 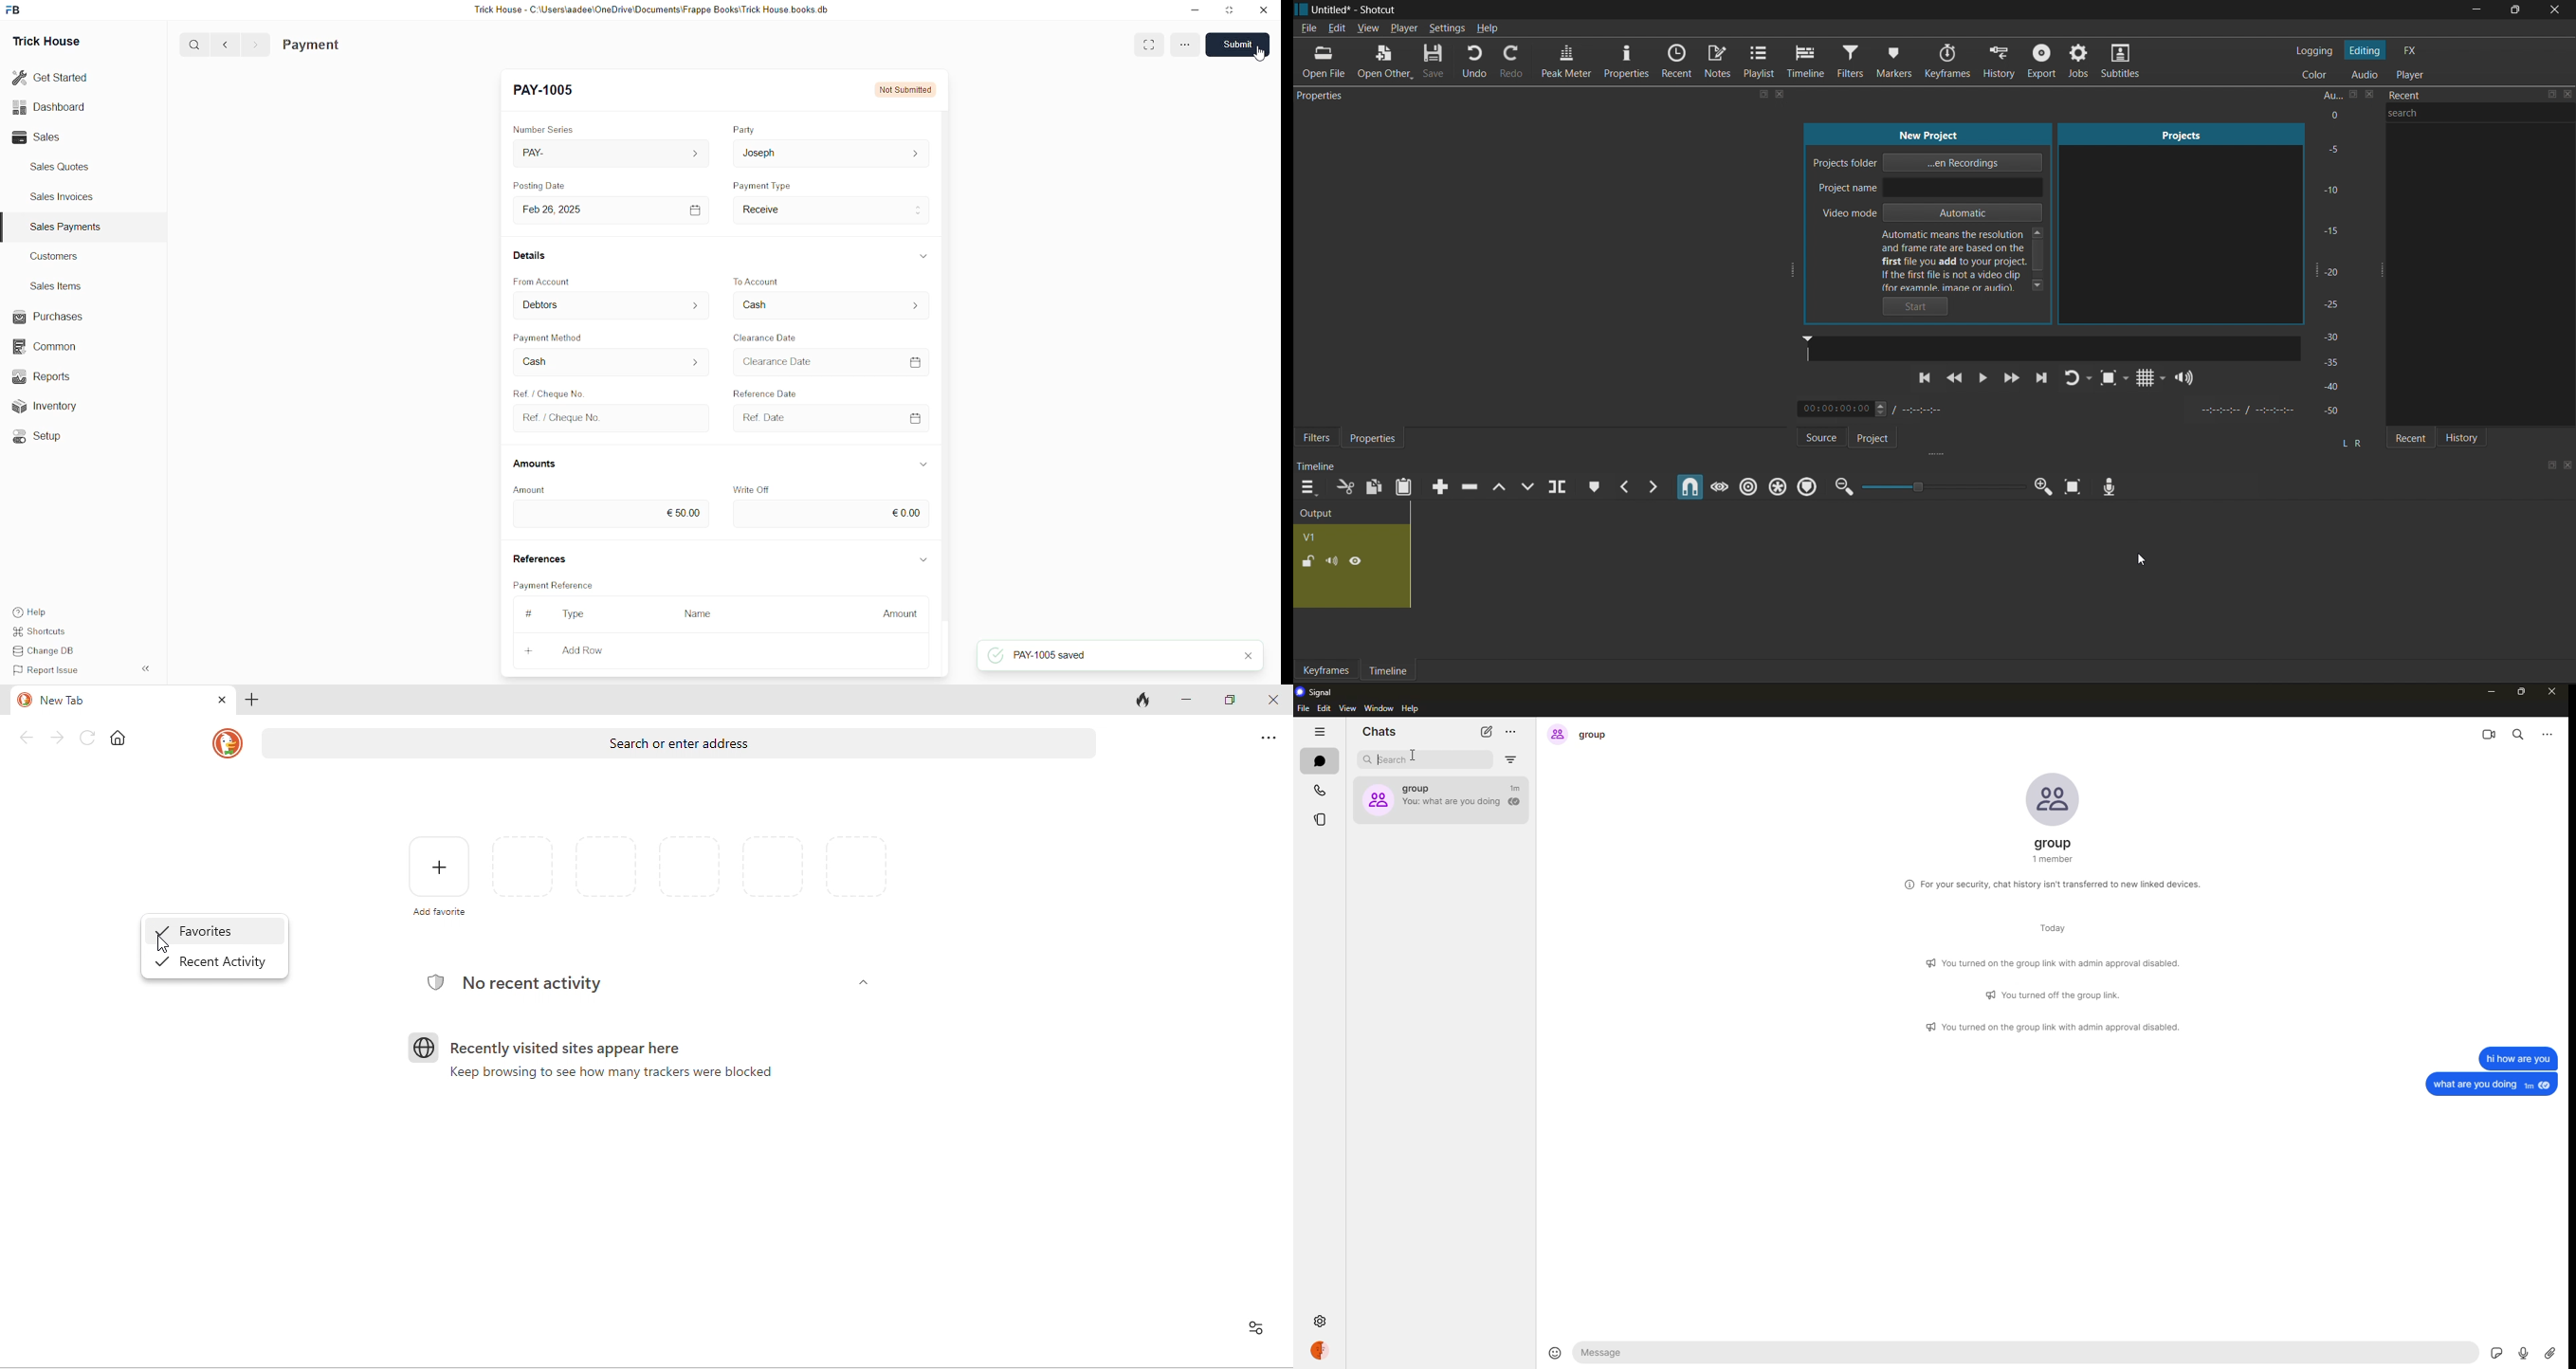 What do you see at coordinates (1325, 669) in the screenshot?
I see `Keyframes` at bounding box center [1325, 669].